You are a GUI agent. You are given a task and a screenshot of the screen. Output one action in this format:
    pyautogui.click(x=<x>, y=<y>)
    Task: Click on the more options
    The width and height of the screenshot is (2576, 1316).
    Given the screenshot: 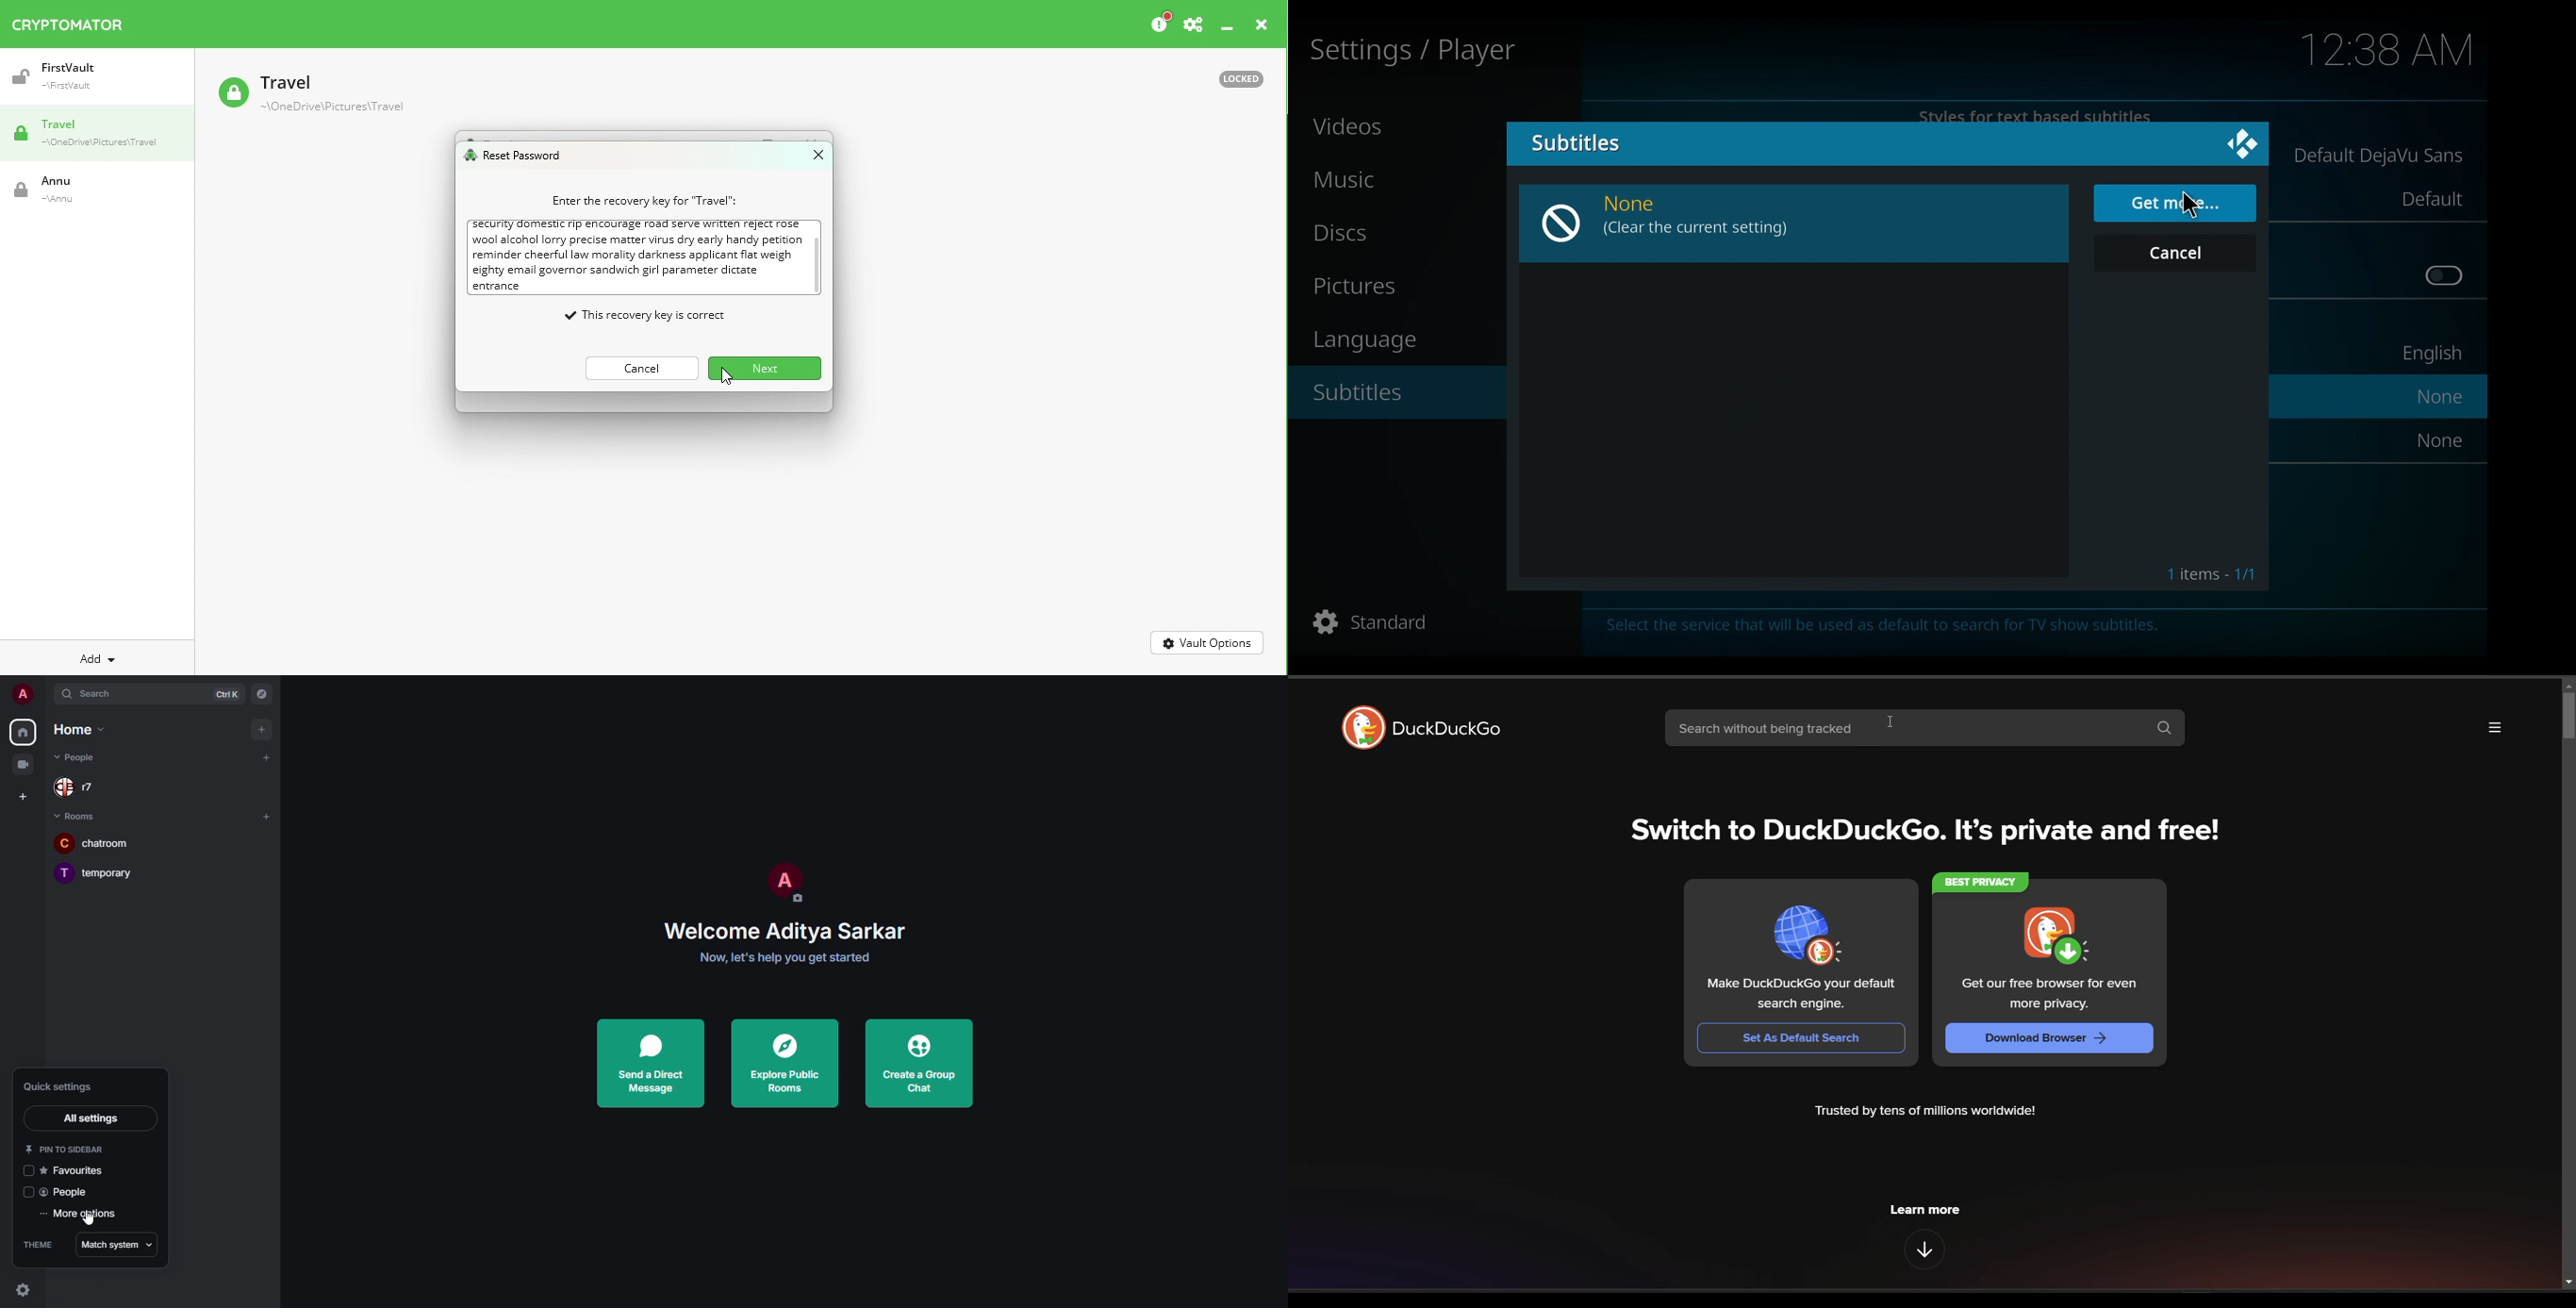 What is the action you would take?
    pyautogui.click(x=85, y=1215)
    